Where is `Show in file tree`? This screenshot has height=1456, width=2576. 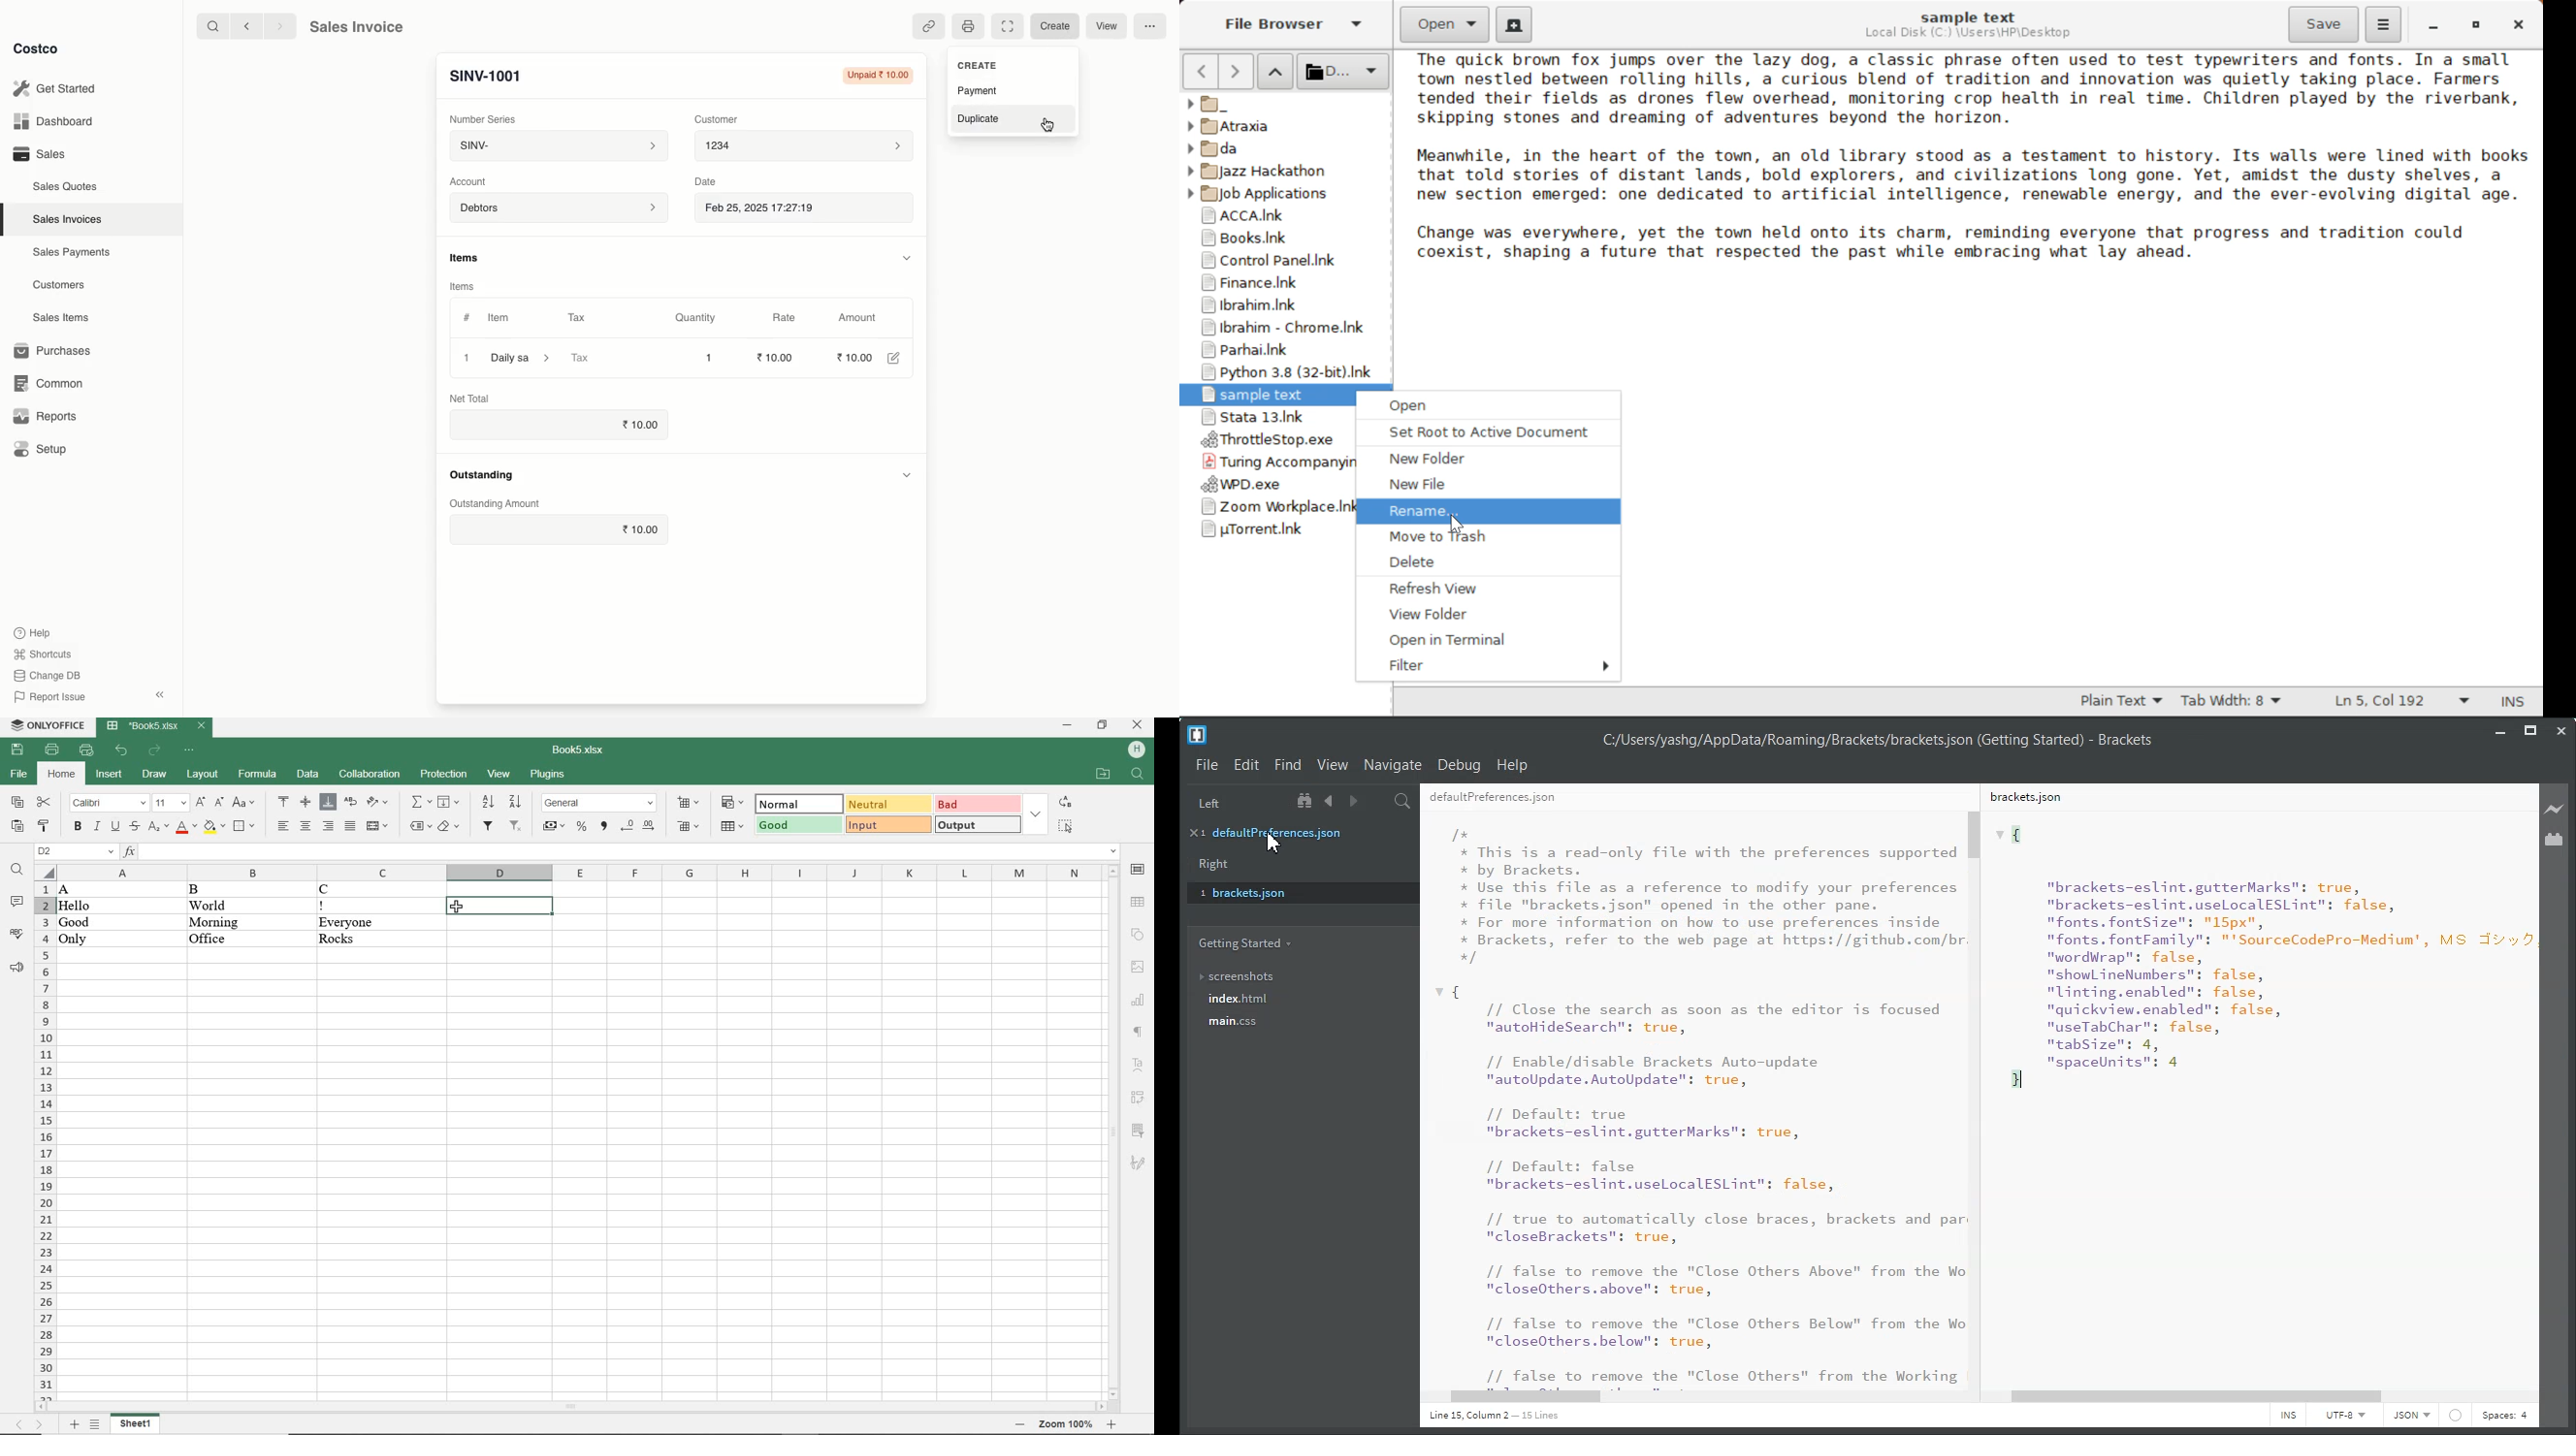 Show in file tree is located at coordinates (1304, 801).